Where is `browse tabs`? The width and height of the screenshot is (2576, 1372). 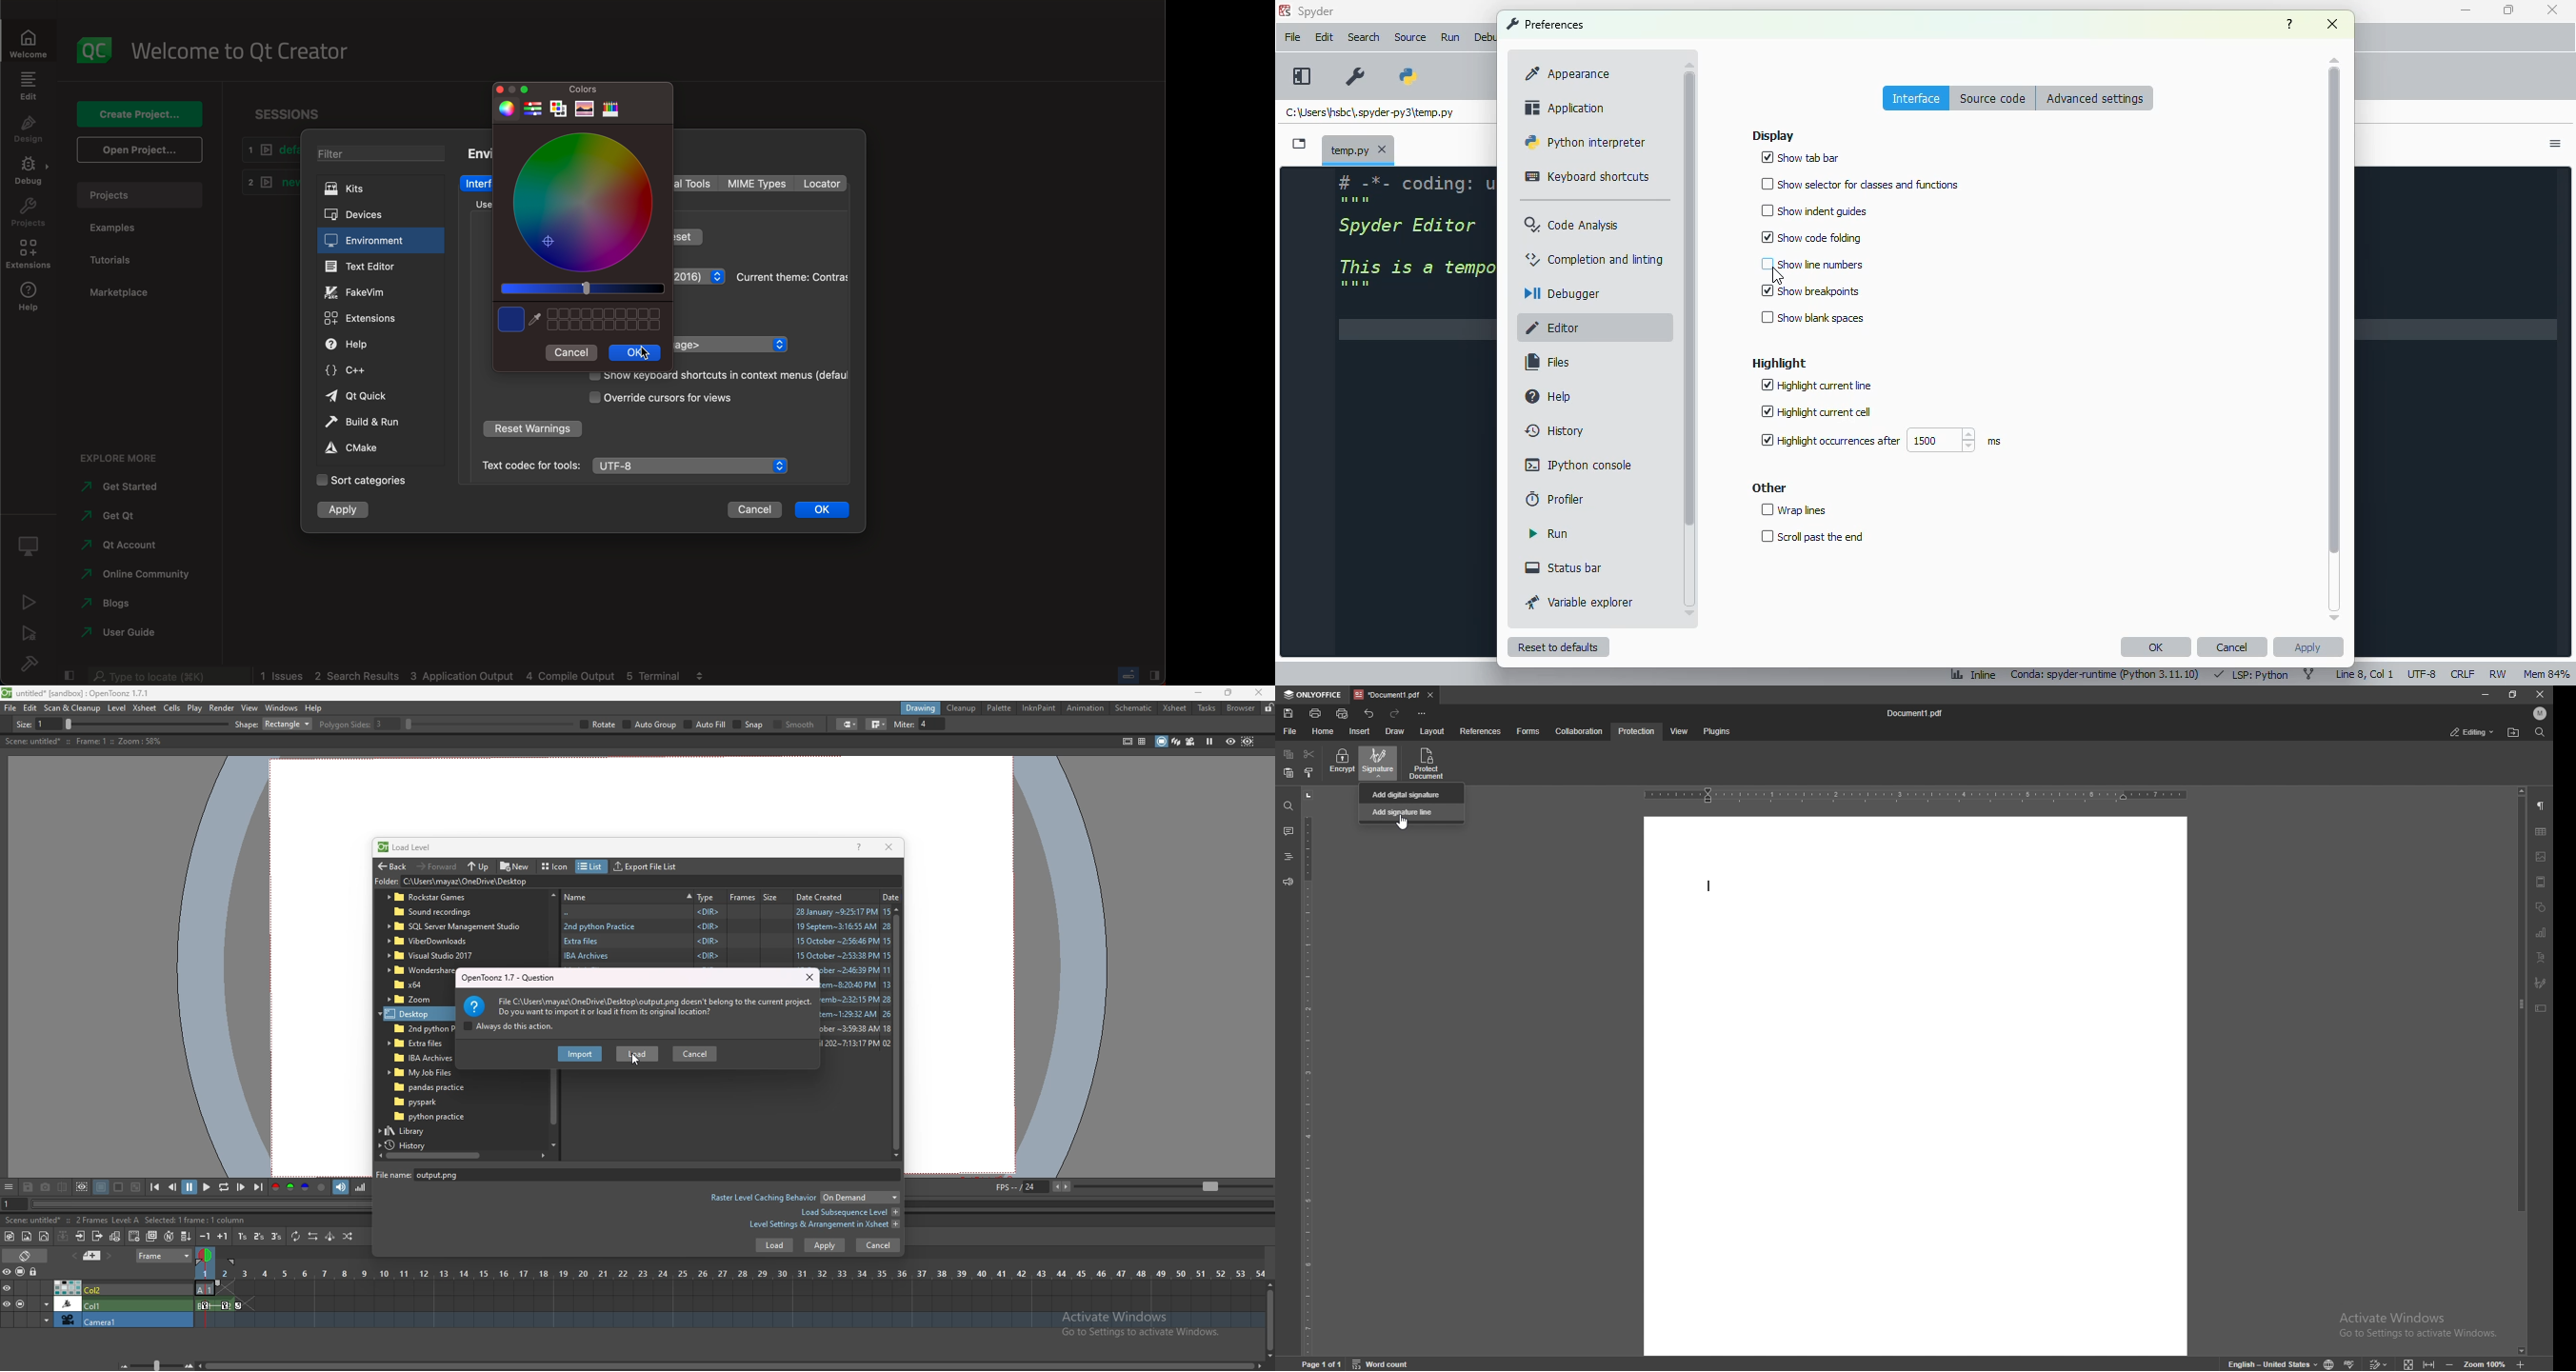 browse tabs is located at coordinates (1300, 144).